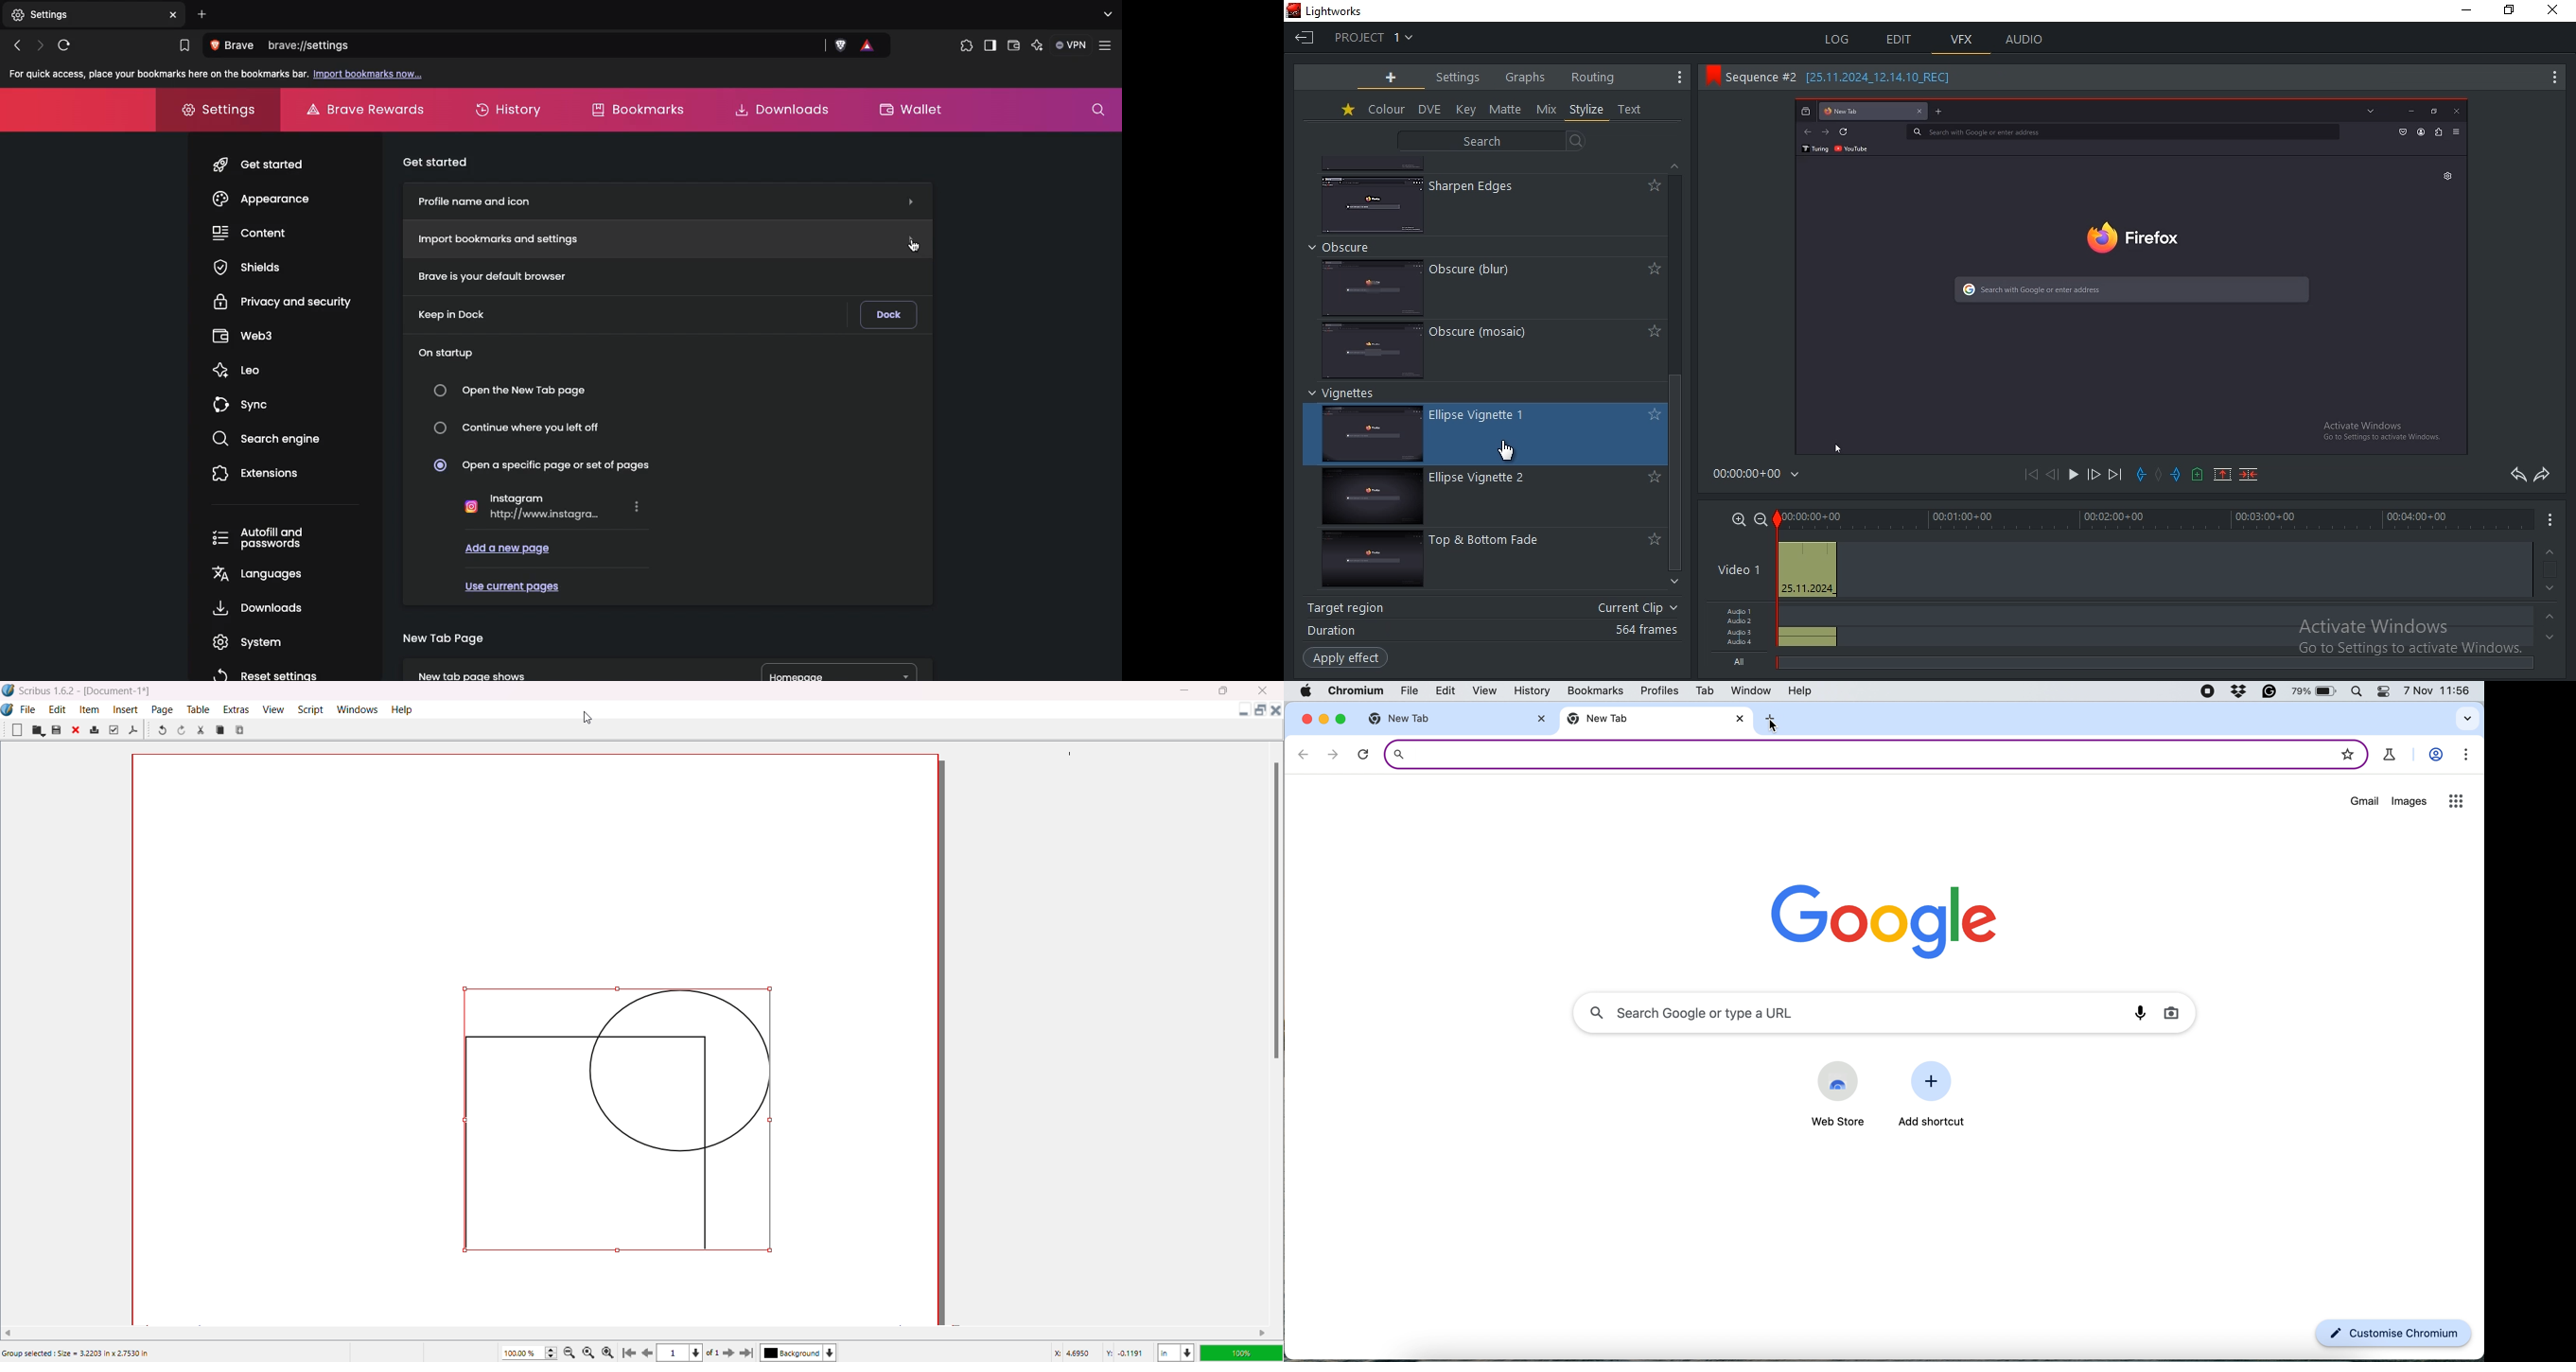  Describe the element at coordinates (749, 1352) in the screenshot. I see `Last` at that location.